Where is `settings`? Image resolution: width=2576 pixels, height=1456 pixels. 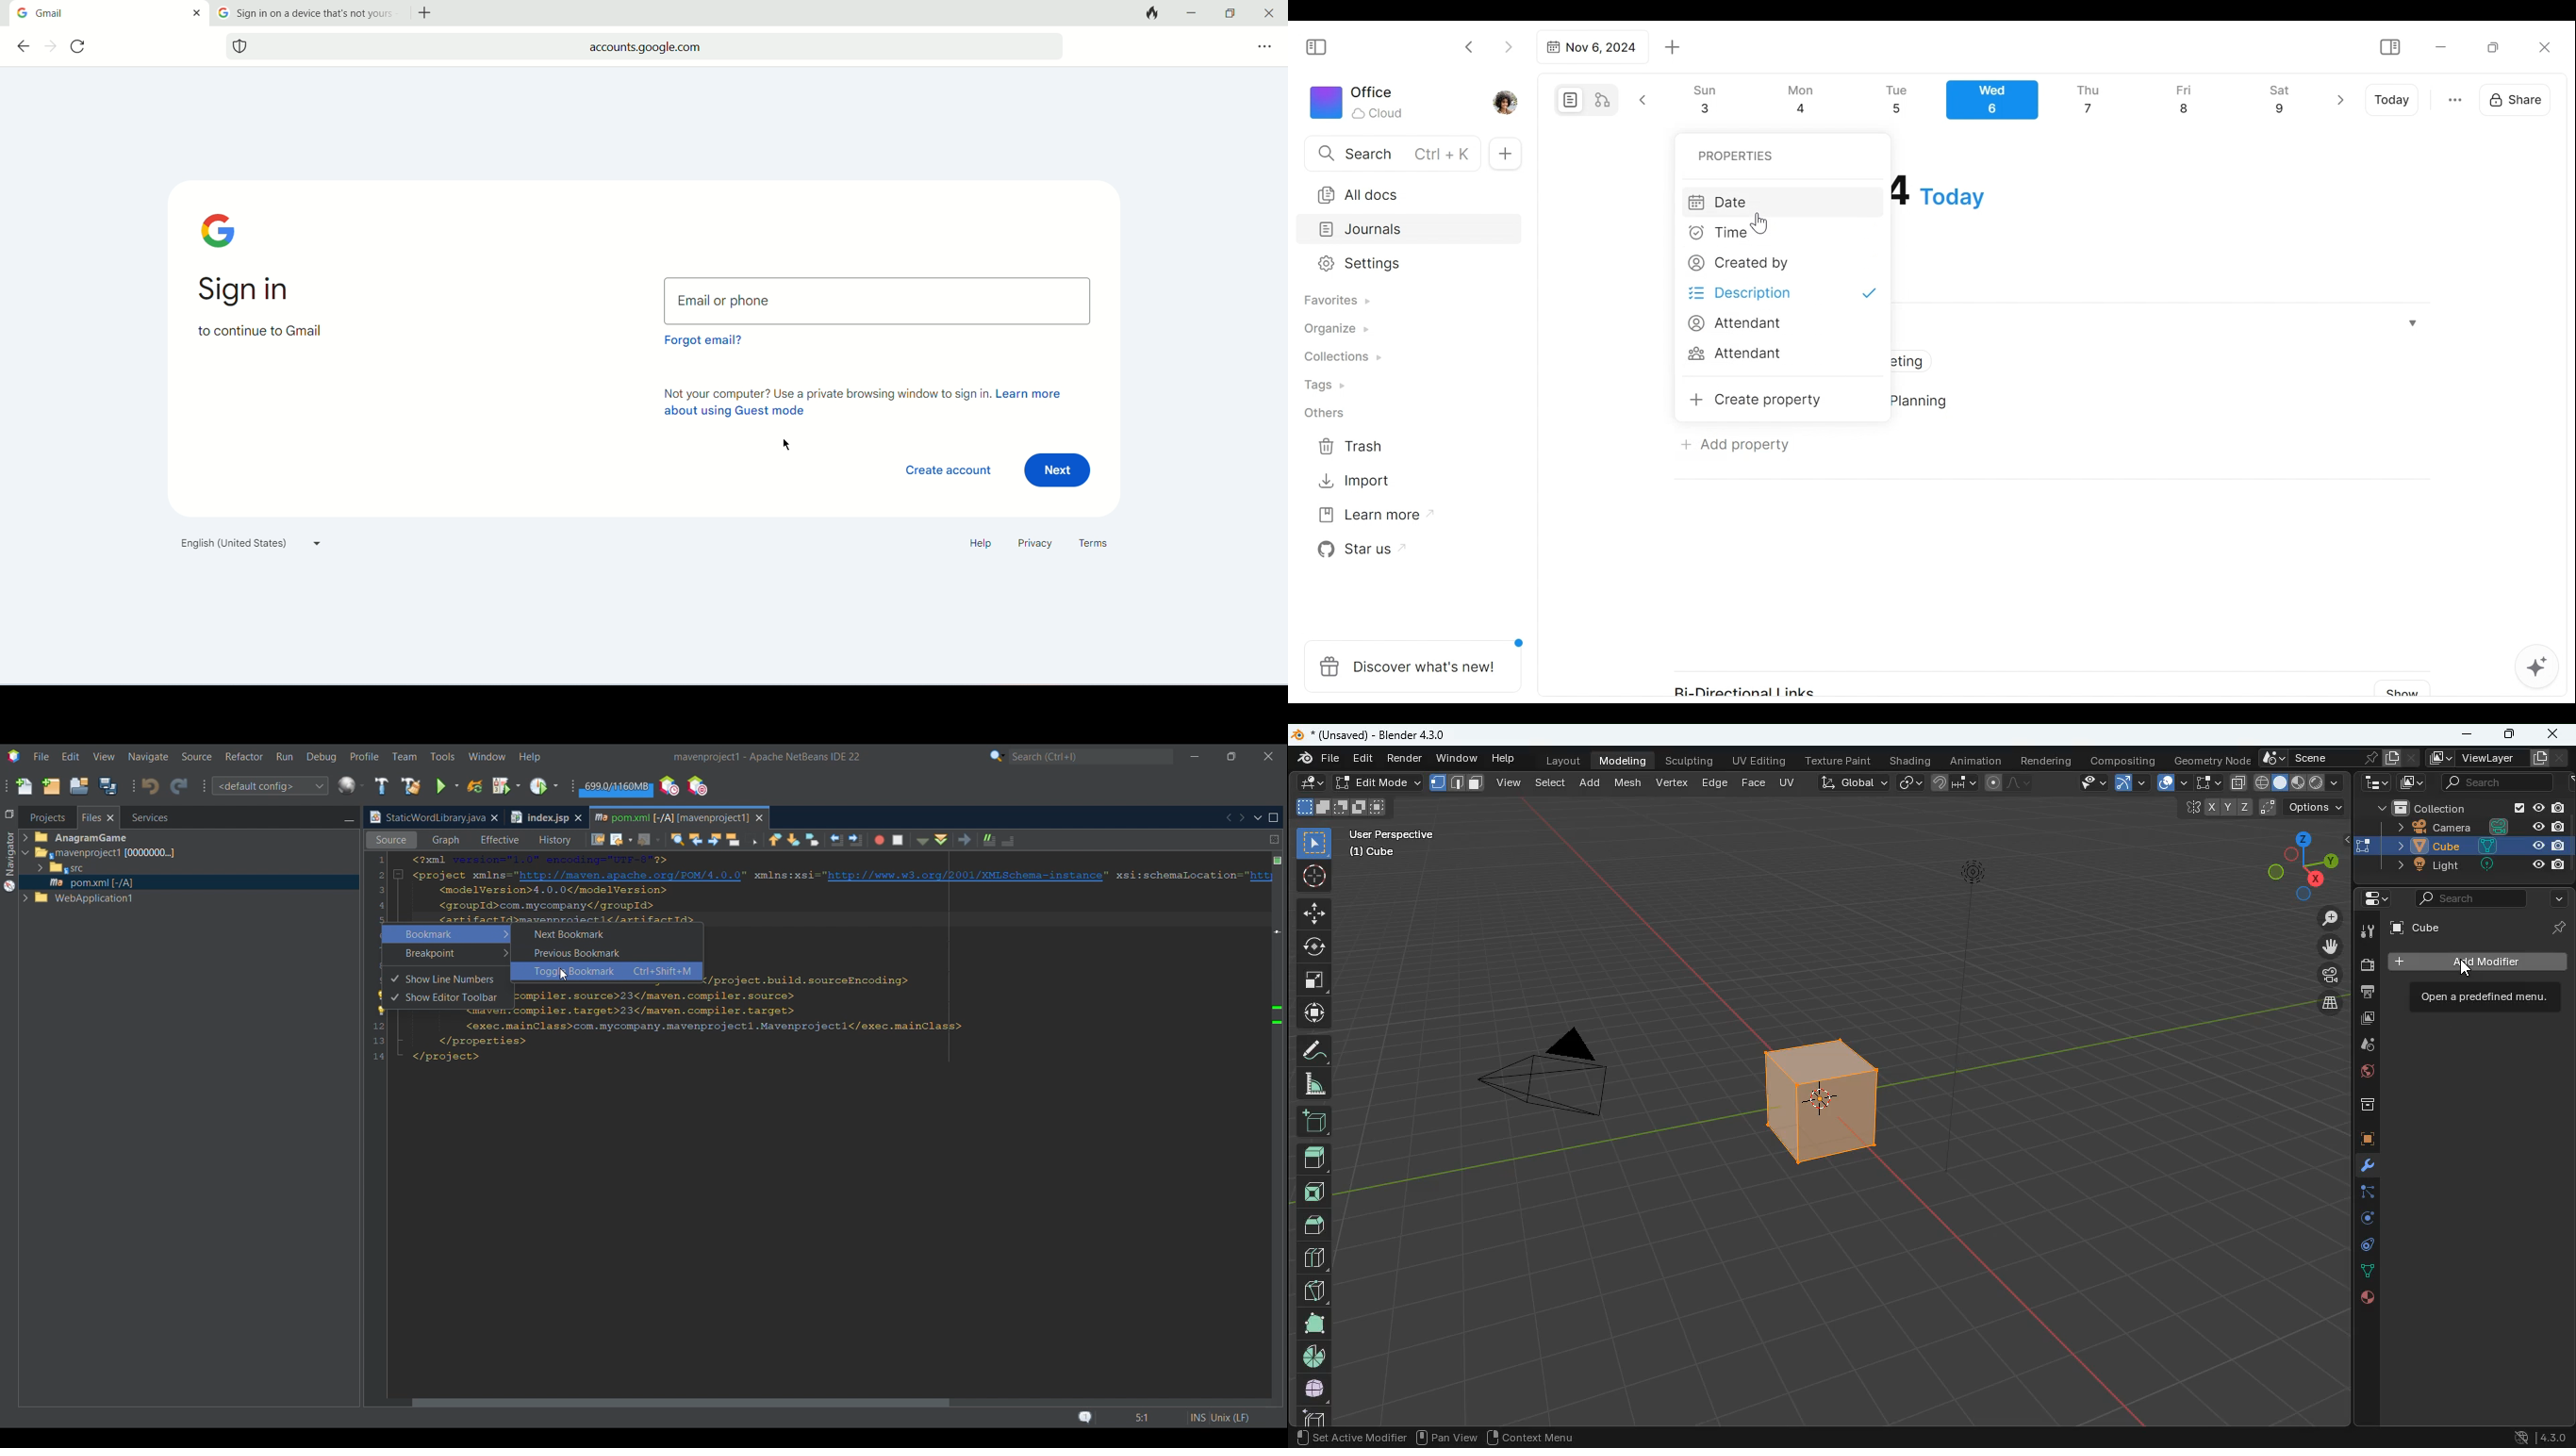 settings is located at coordinates (2370, 897).